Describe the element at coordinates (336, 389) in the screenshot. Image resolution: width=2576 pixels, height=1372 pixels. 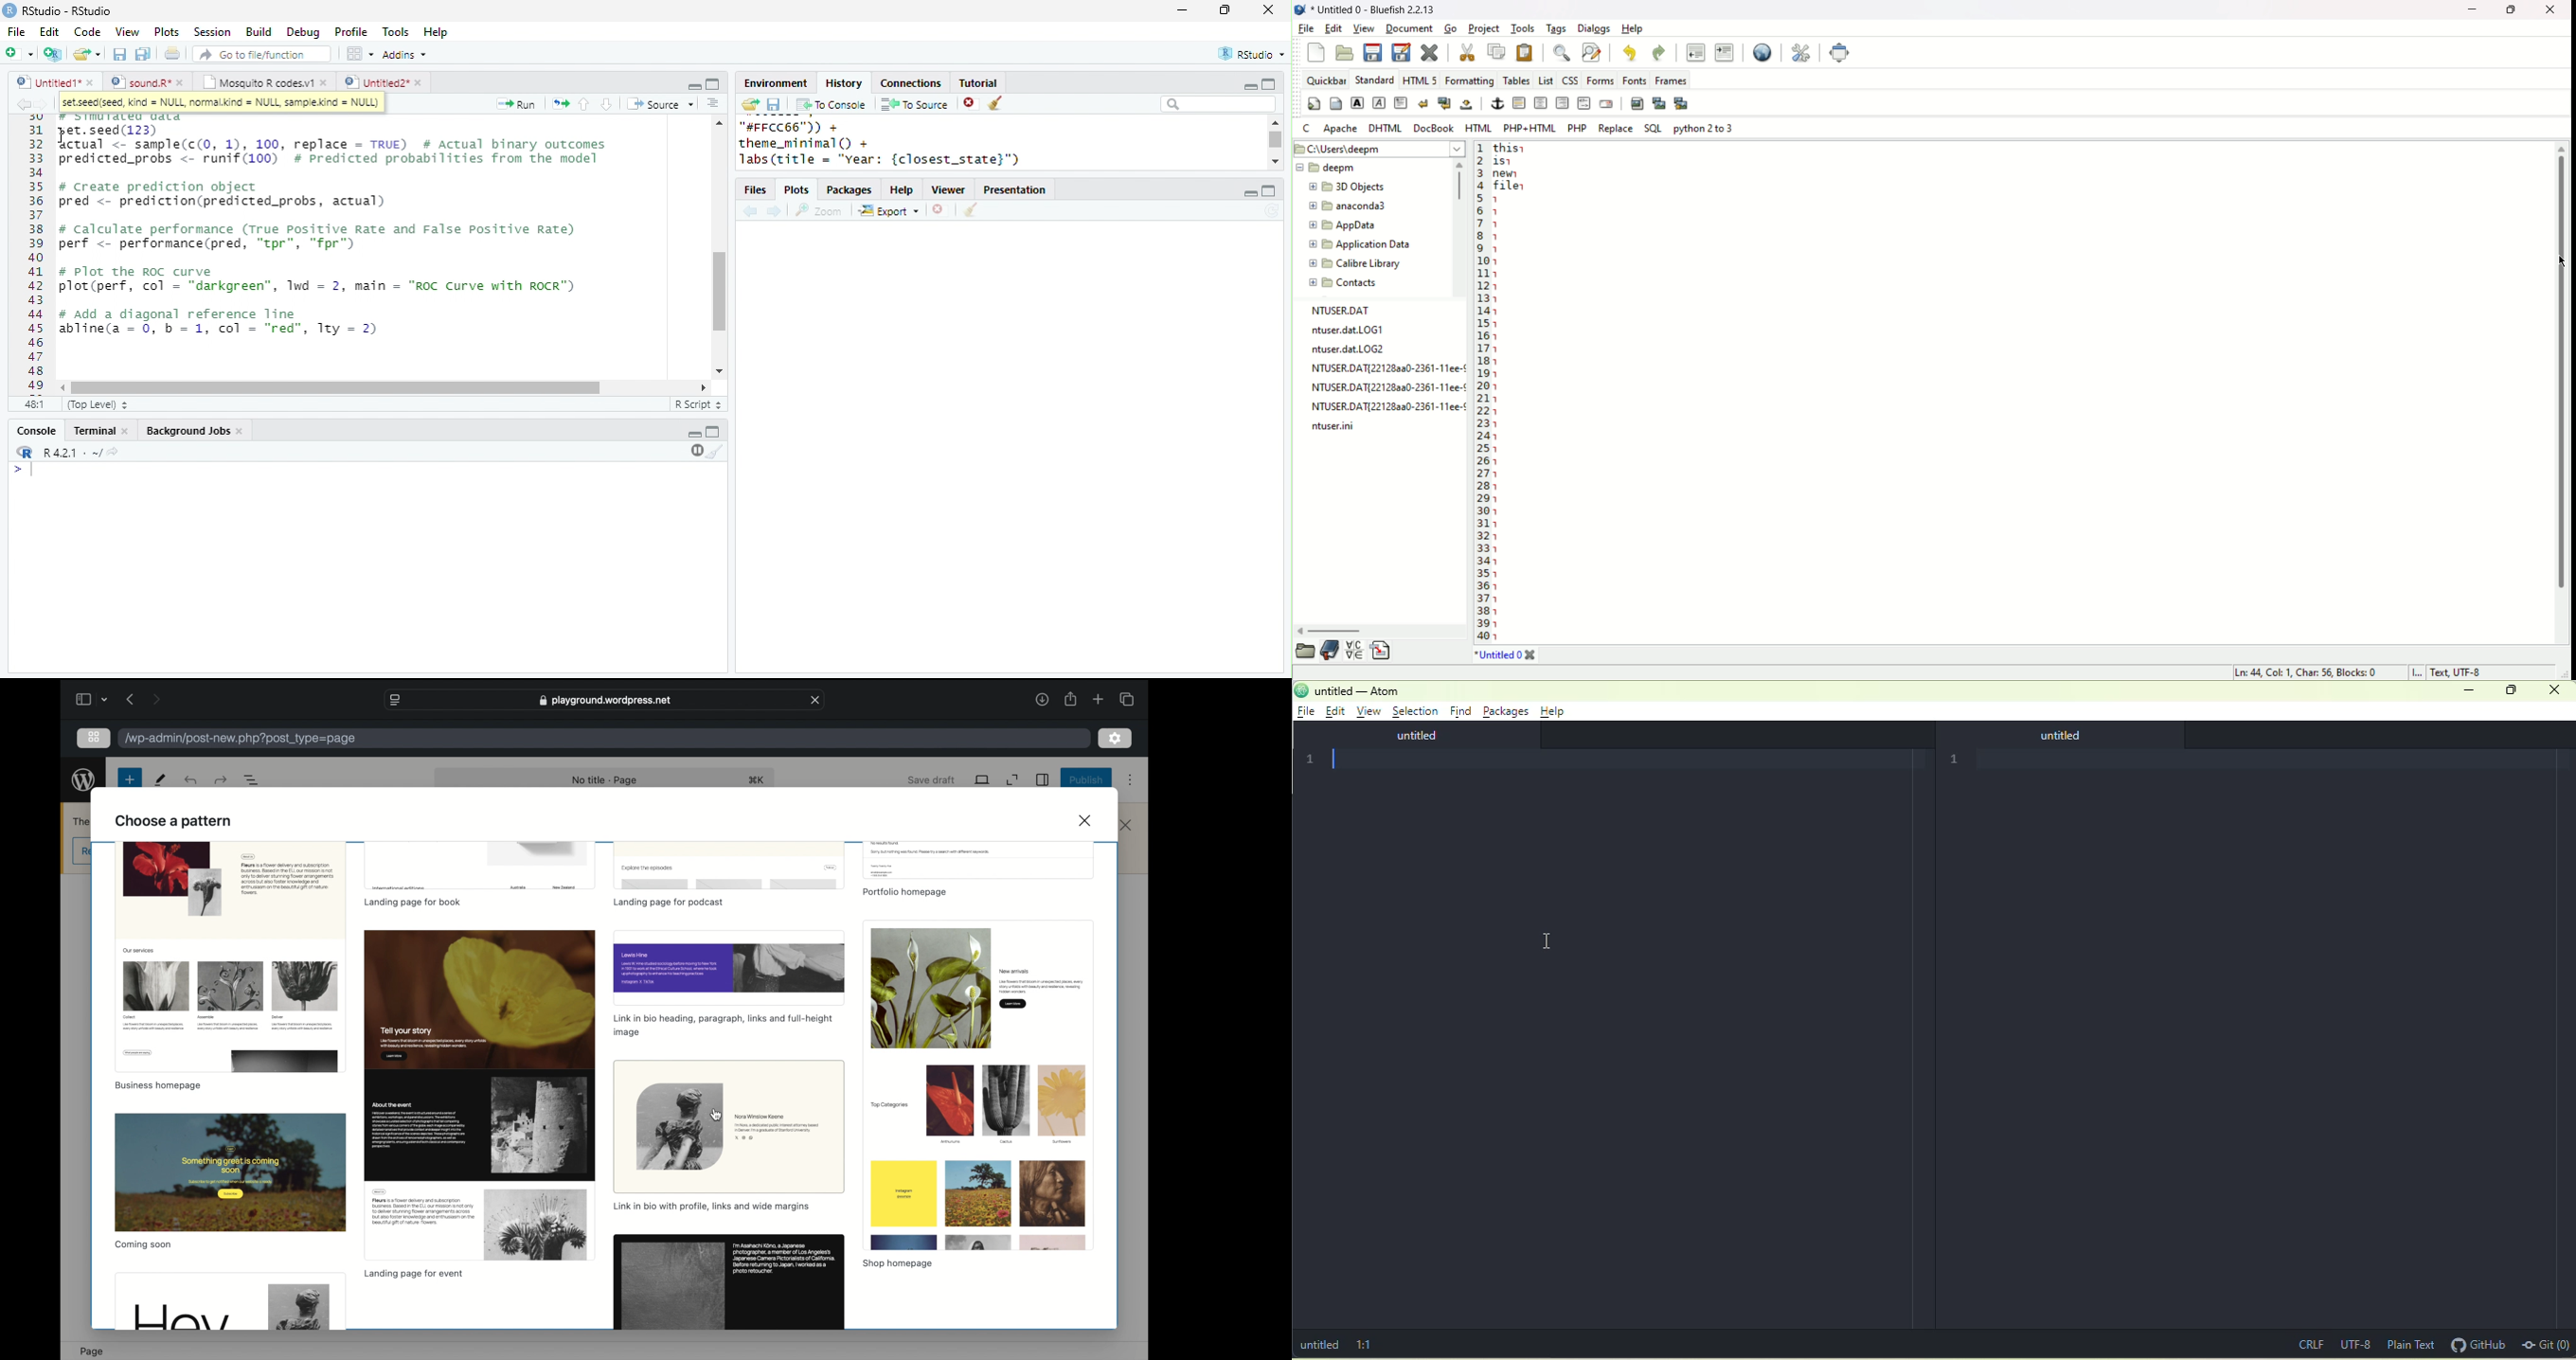
I see `scroll bar` at that location.